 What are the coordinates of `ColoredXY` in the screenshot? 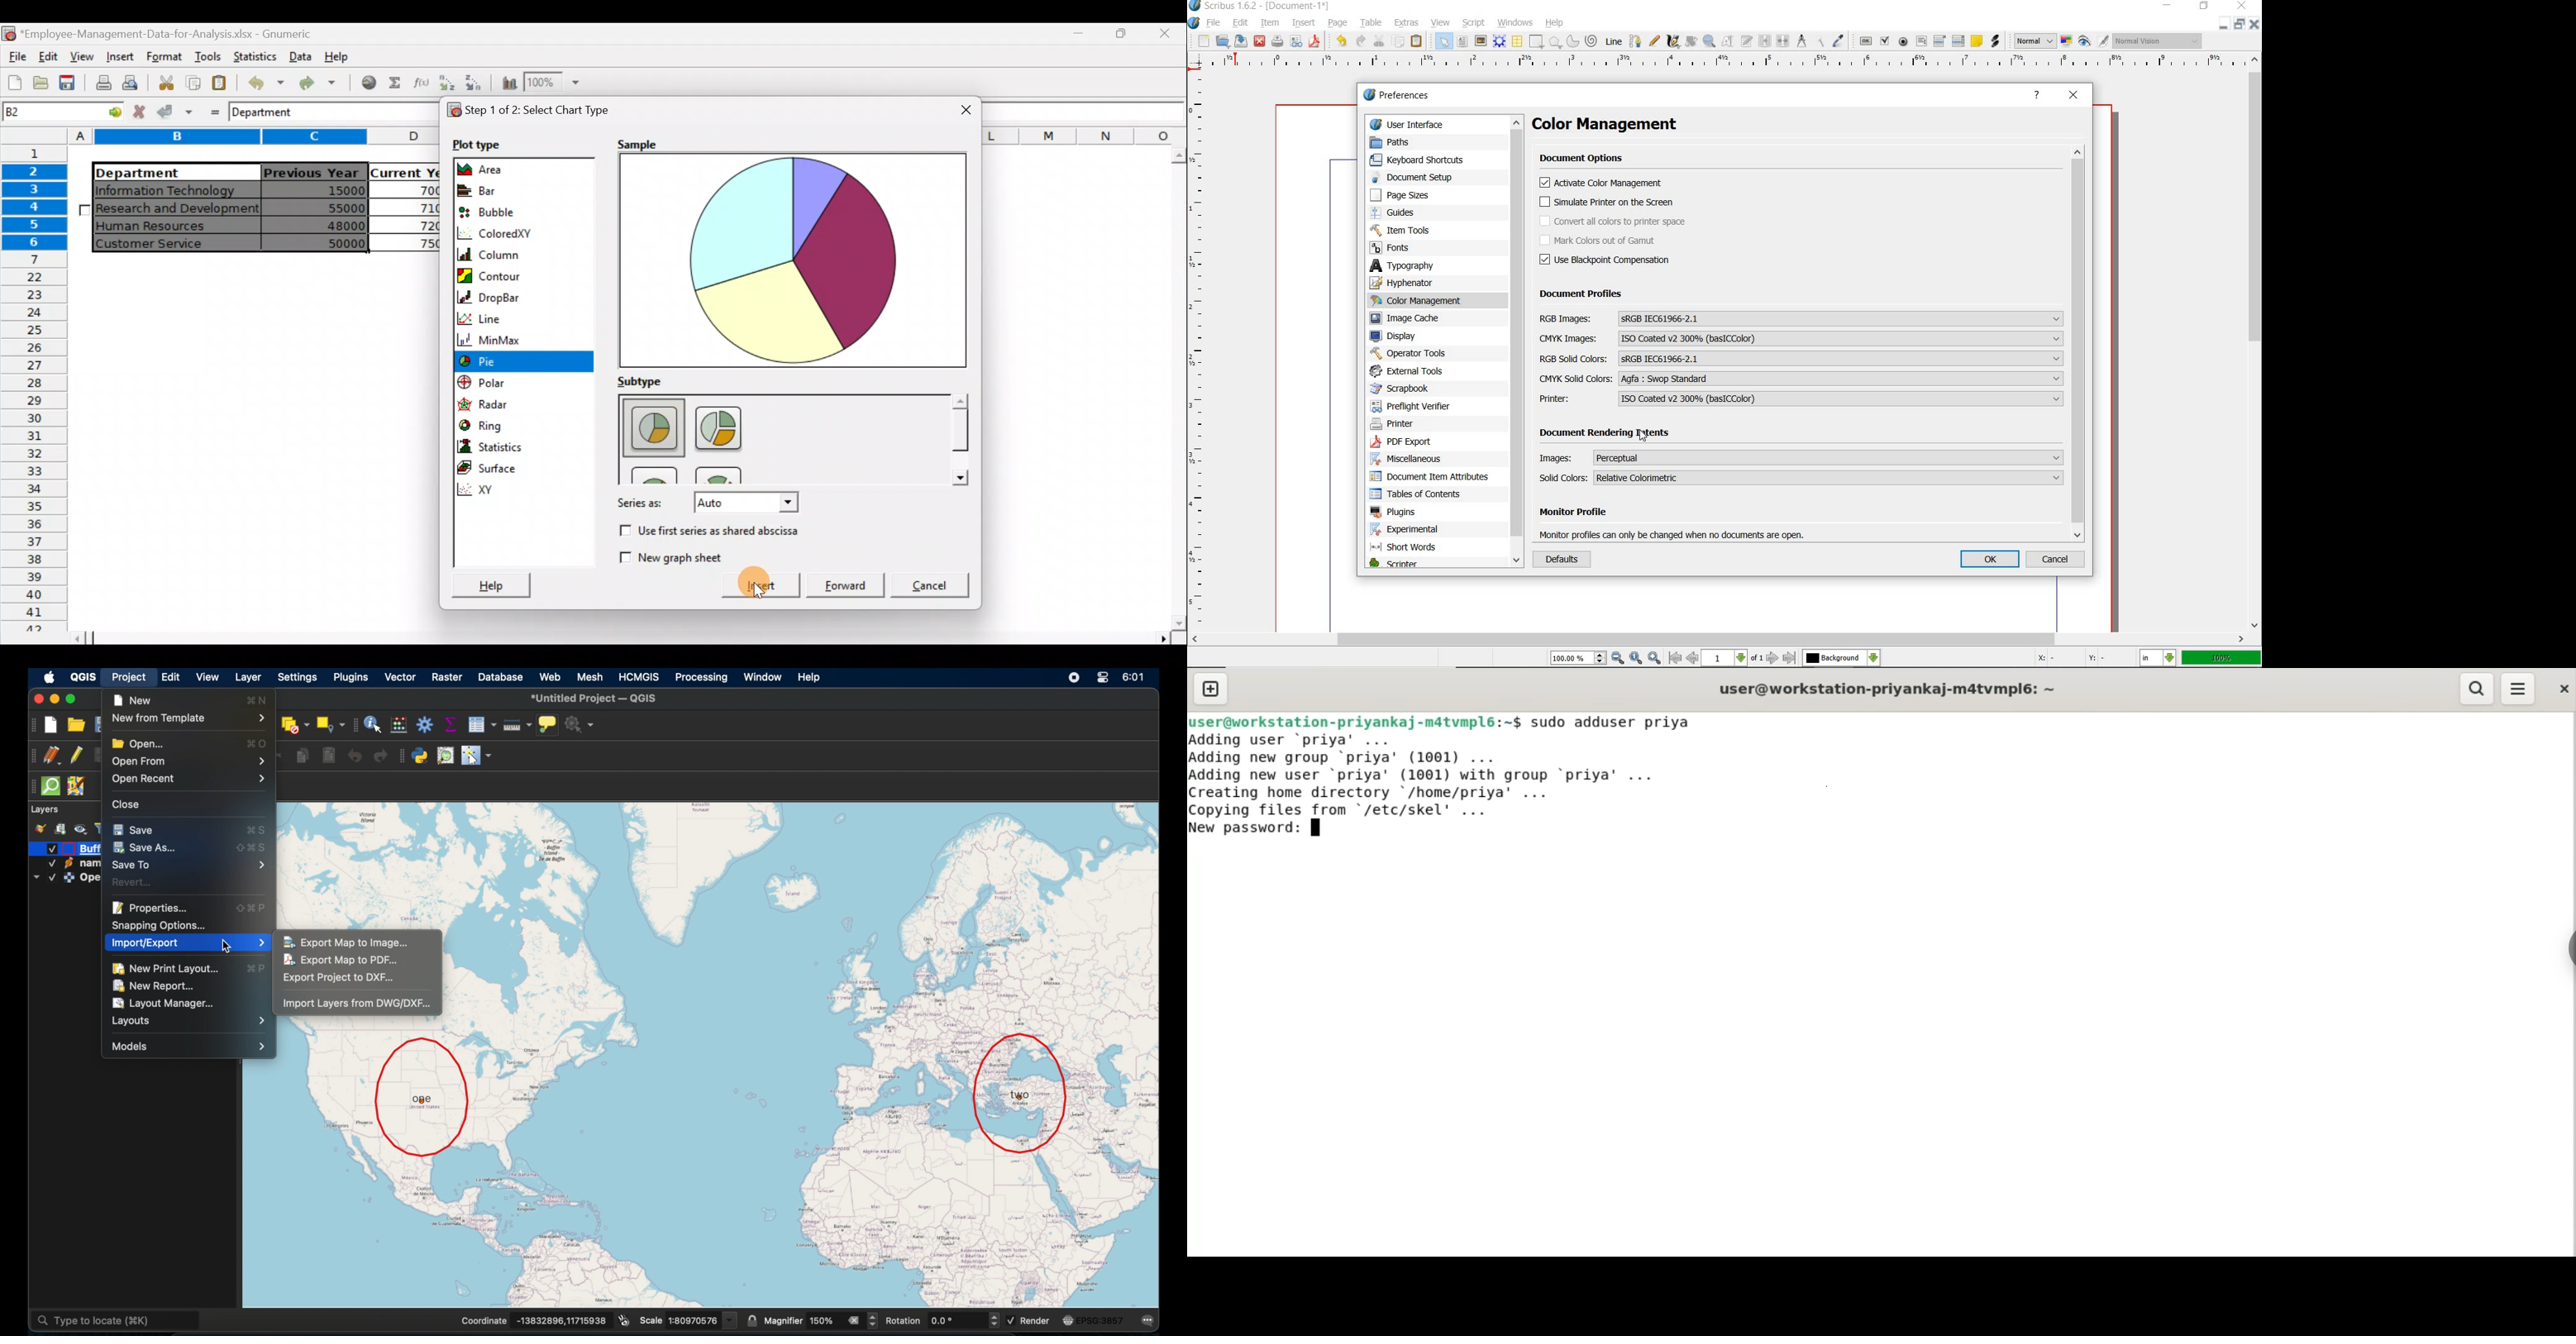 It's located at (502, 233).